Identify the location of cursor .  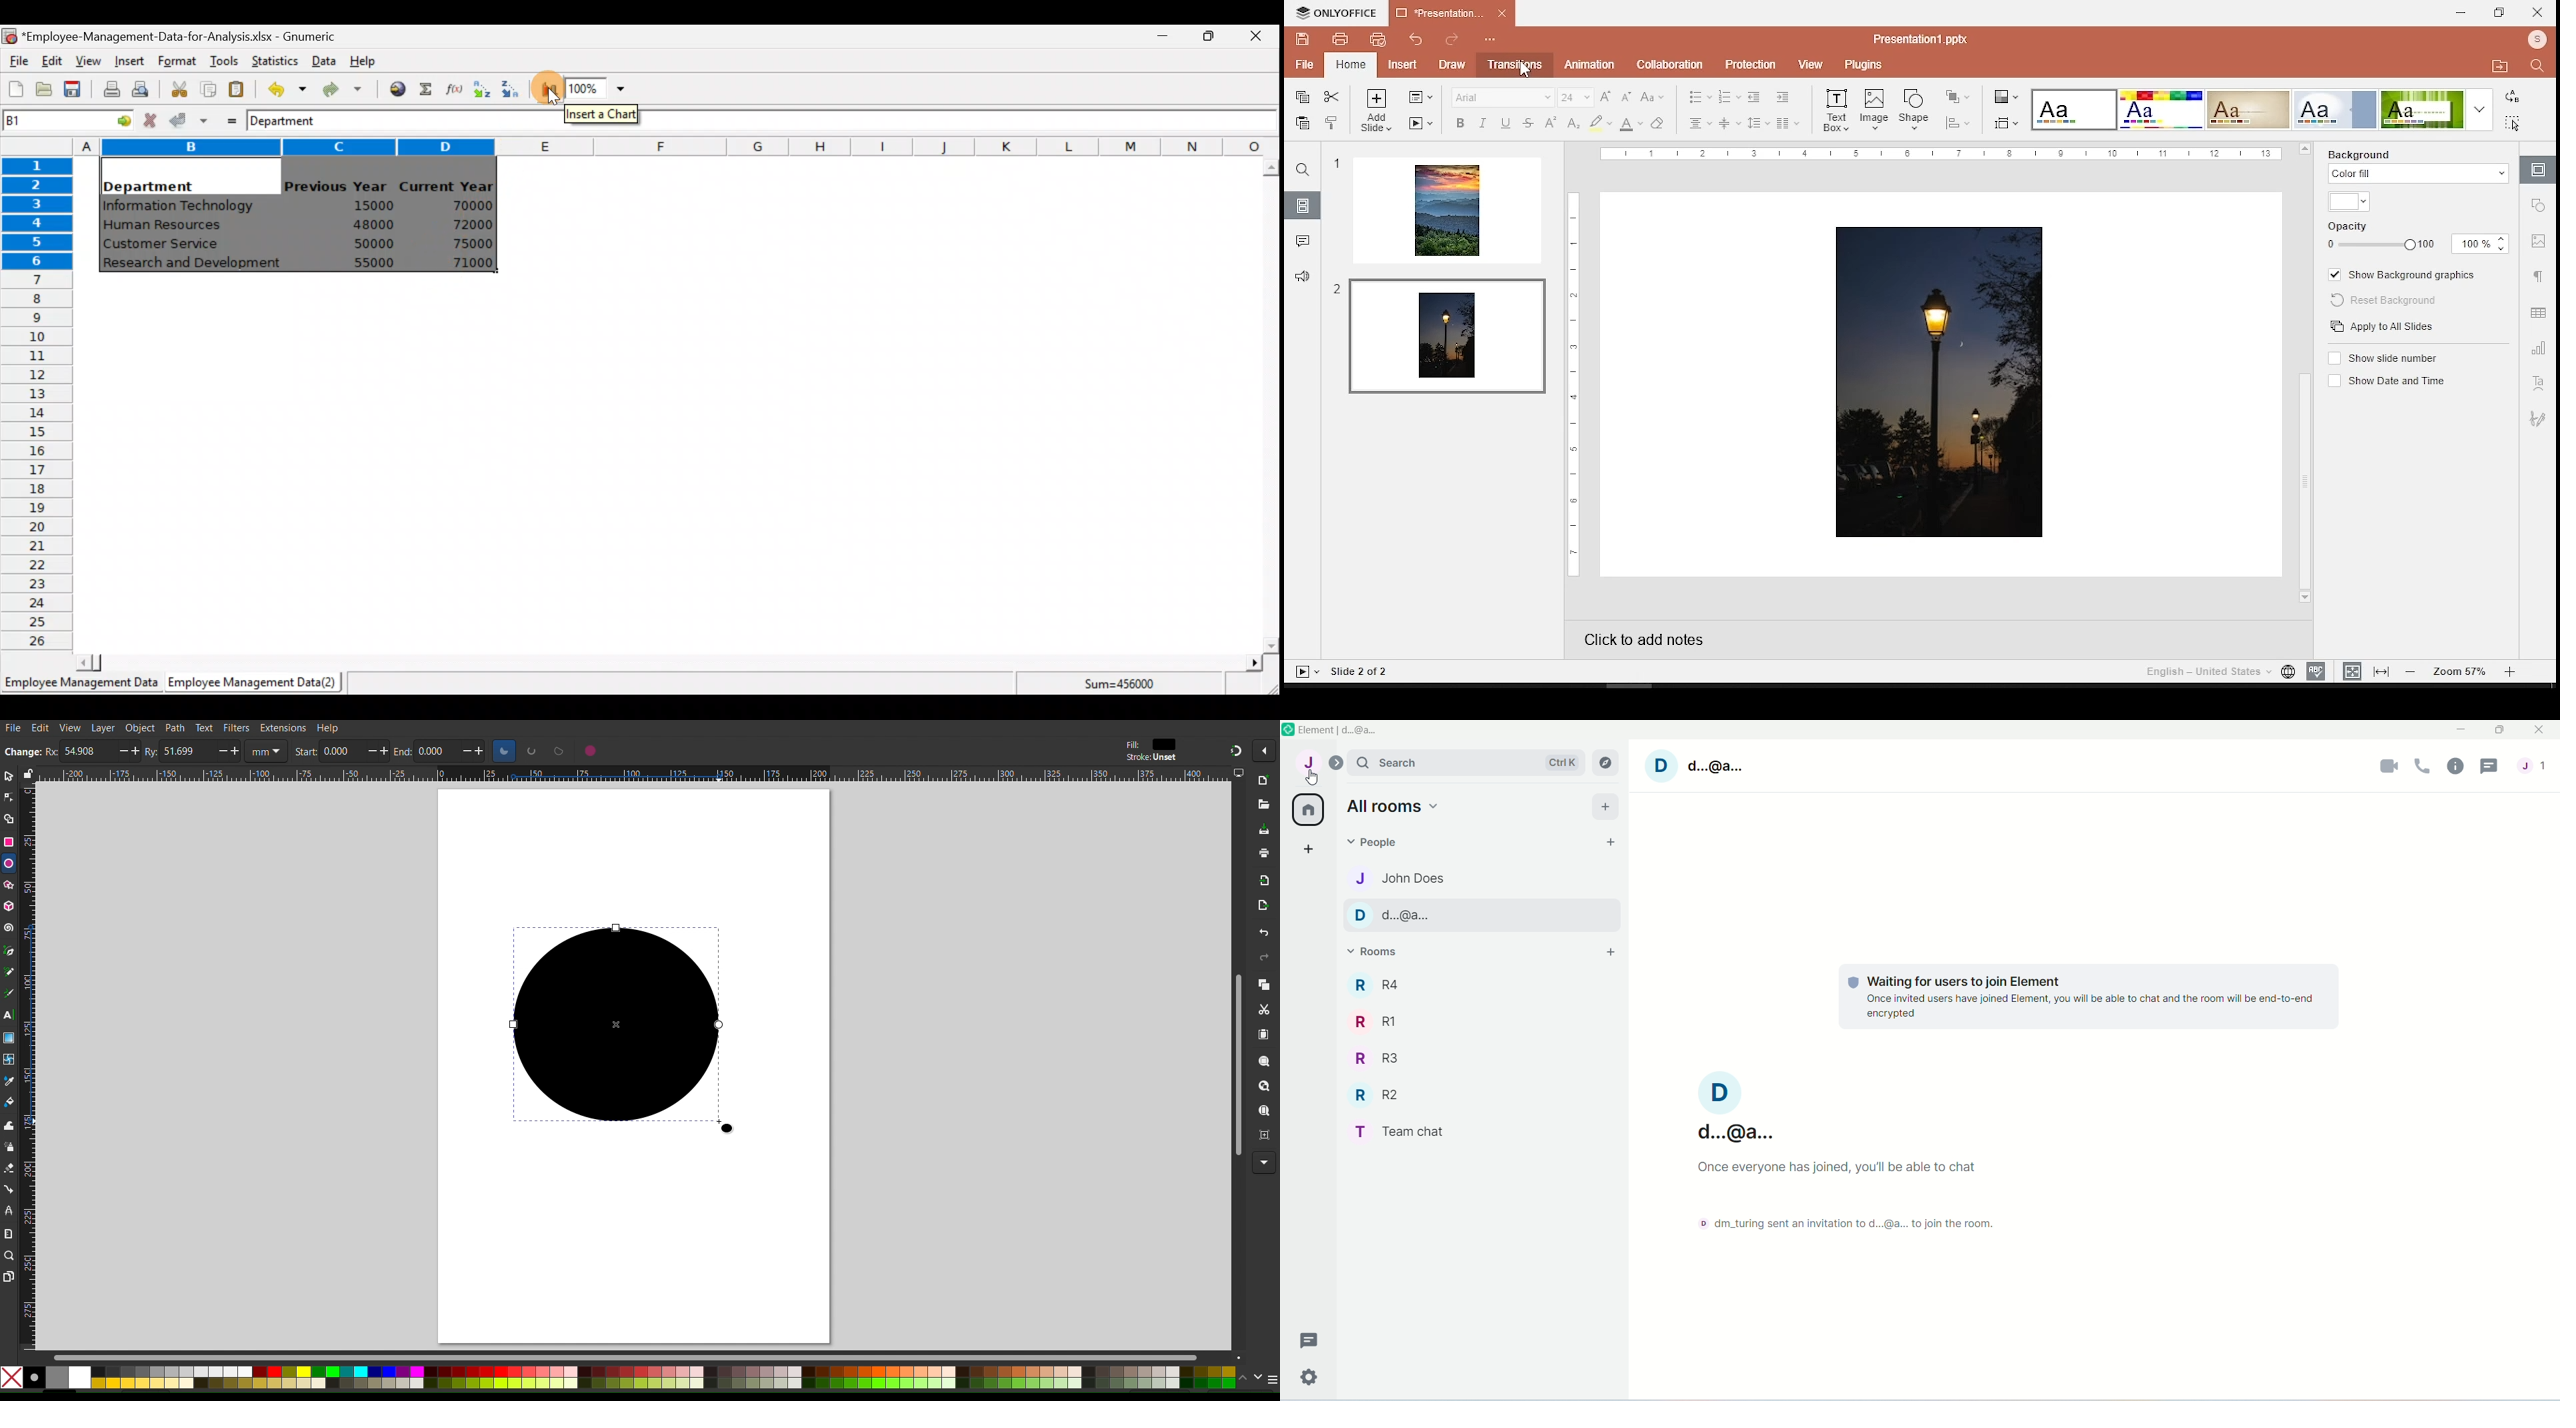
(1311, 777).